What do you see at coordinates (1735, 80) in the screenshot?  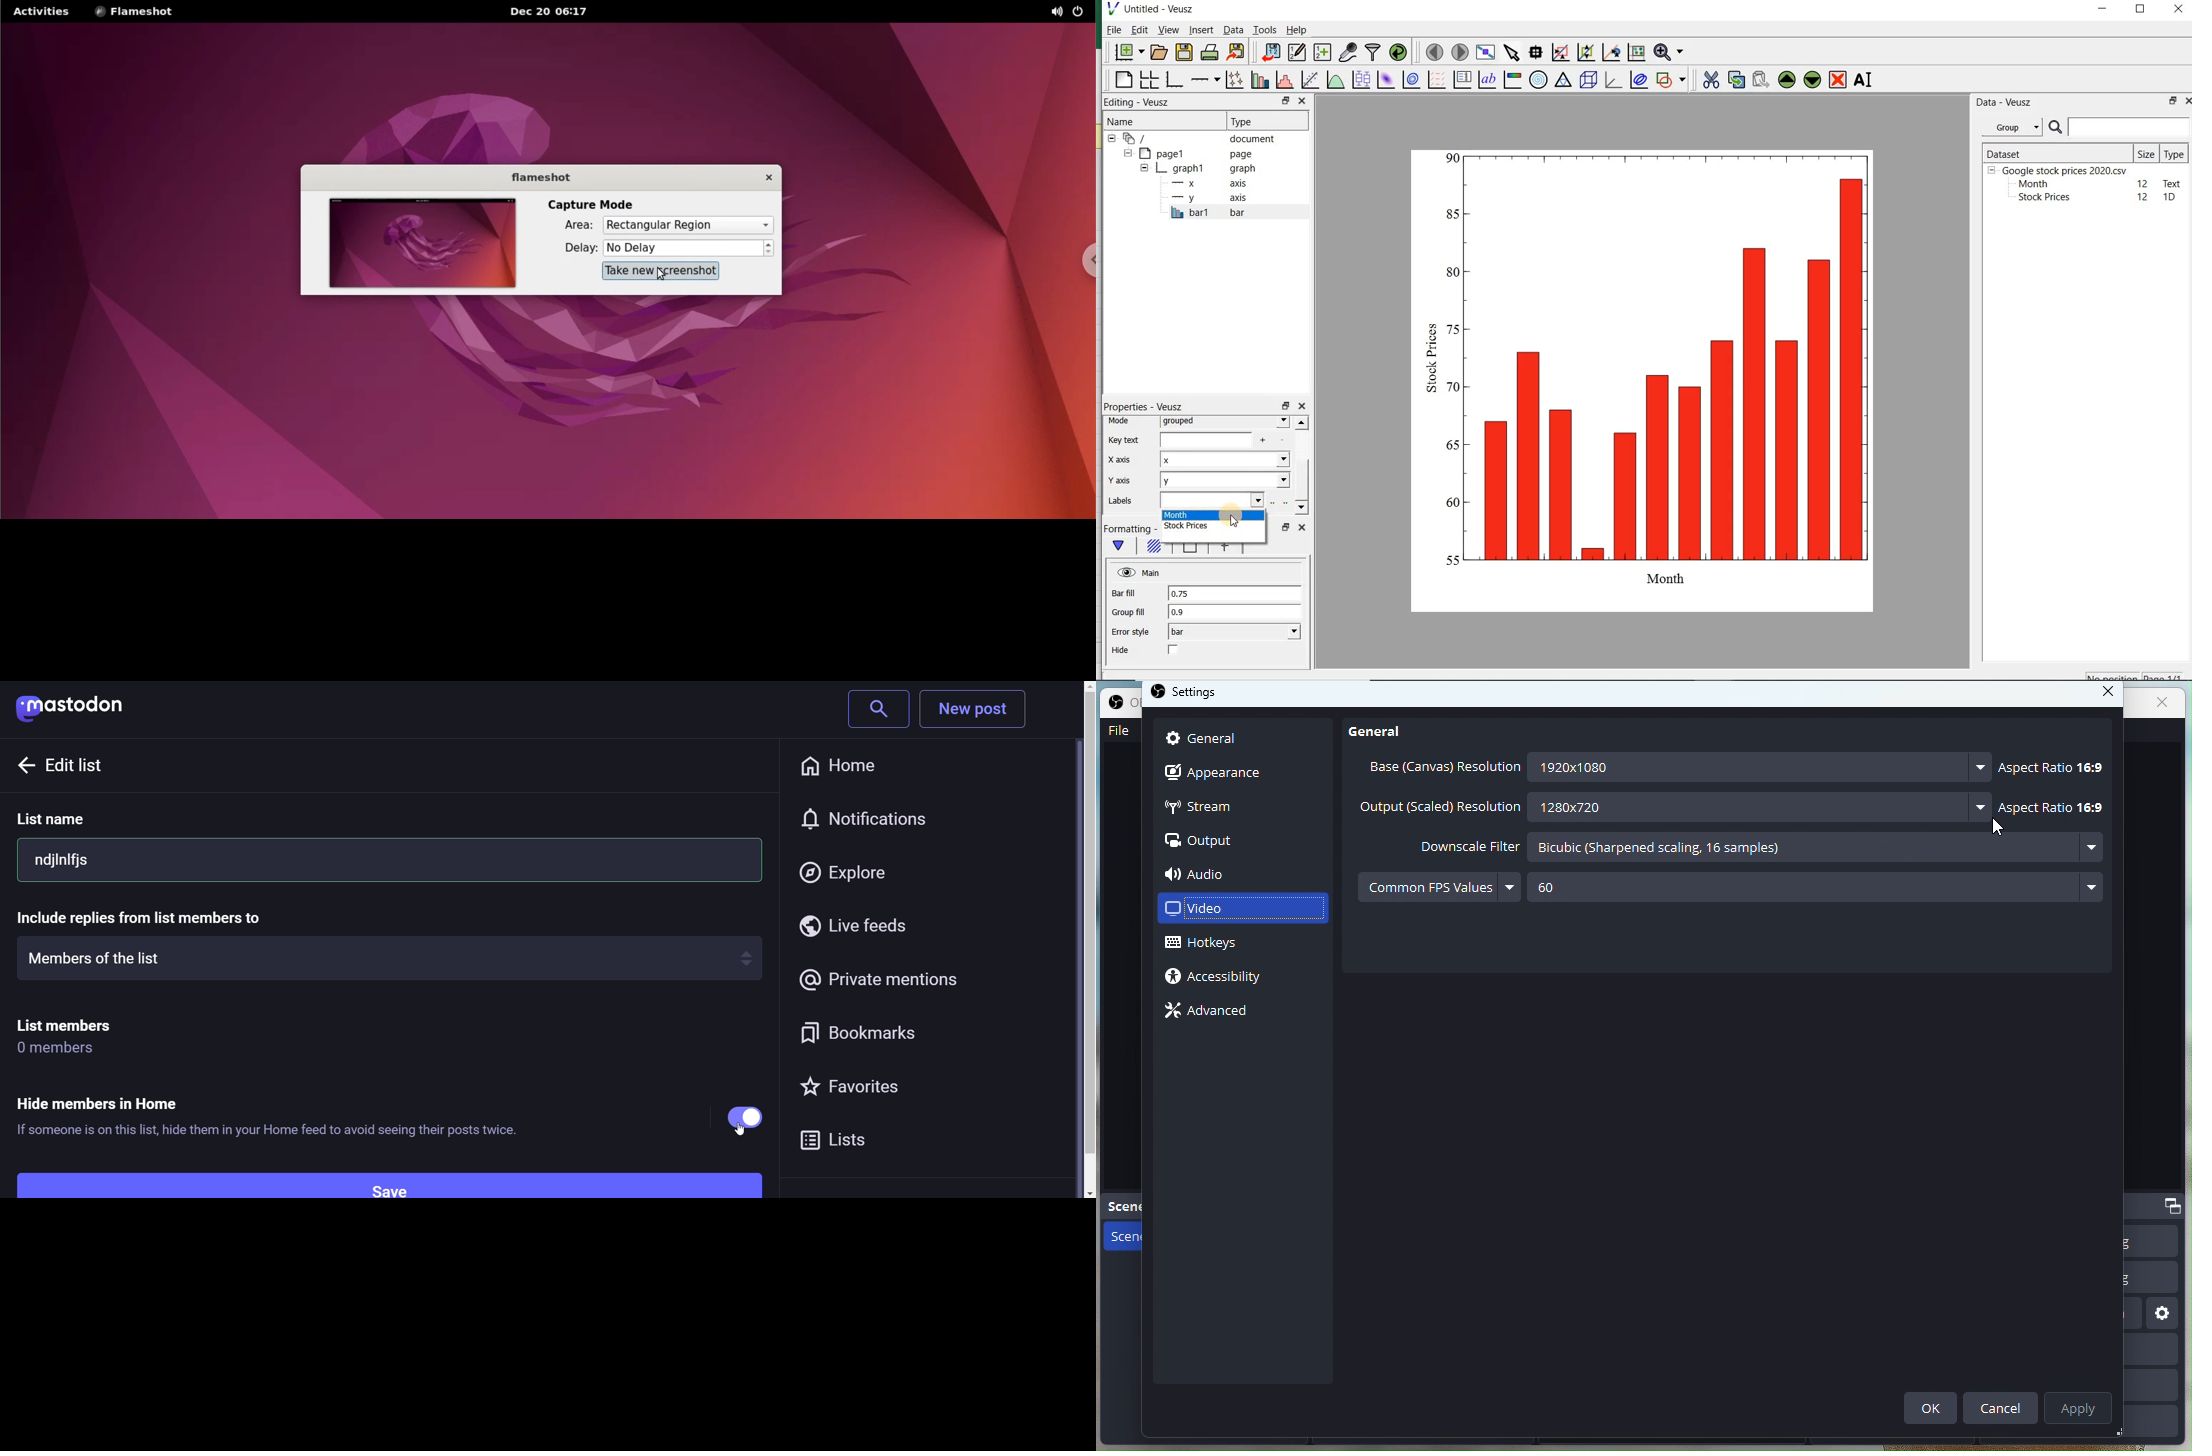 I see `copy the selected widget` at bounding box center [1735, 80].